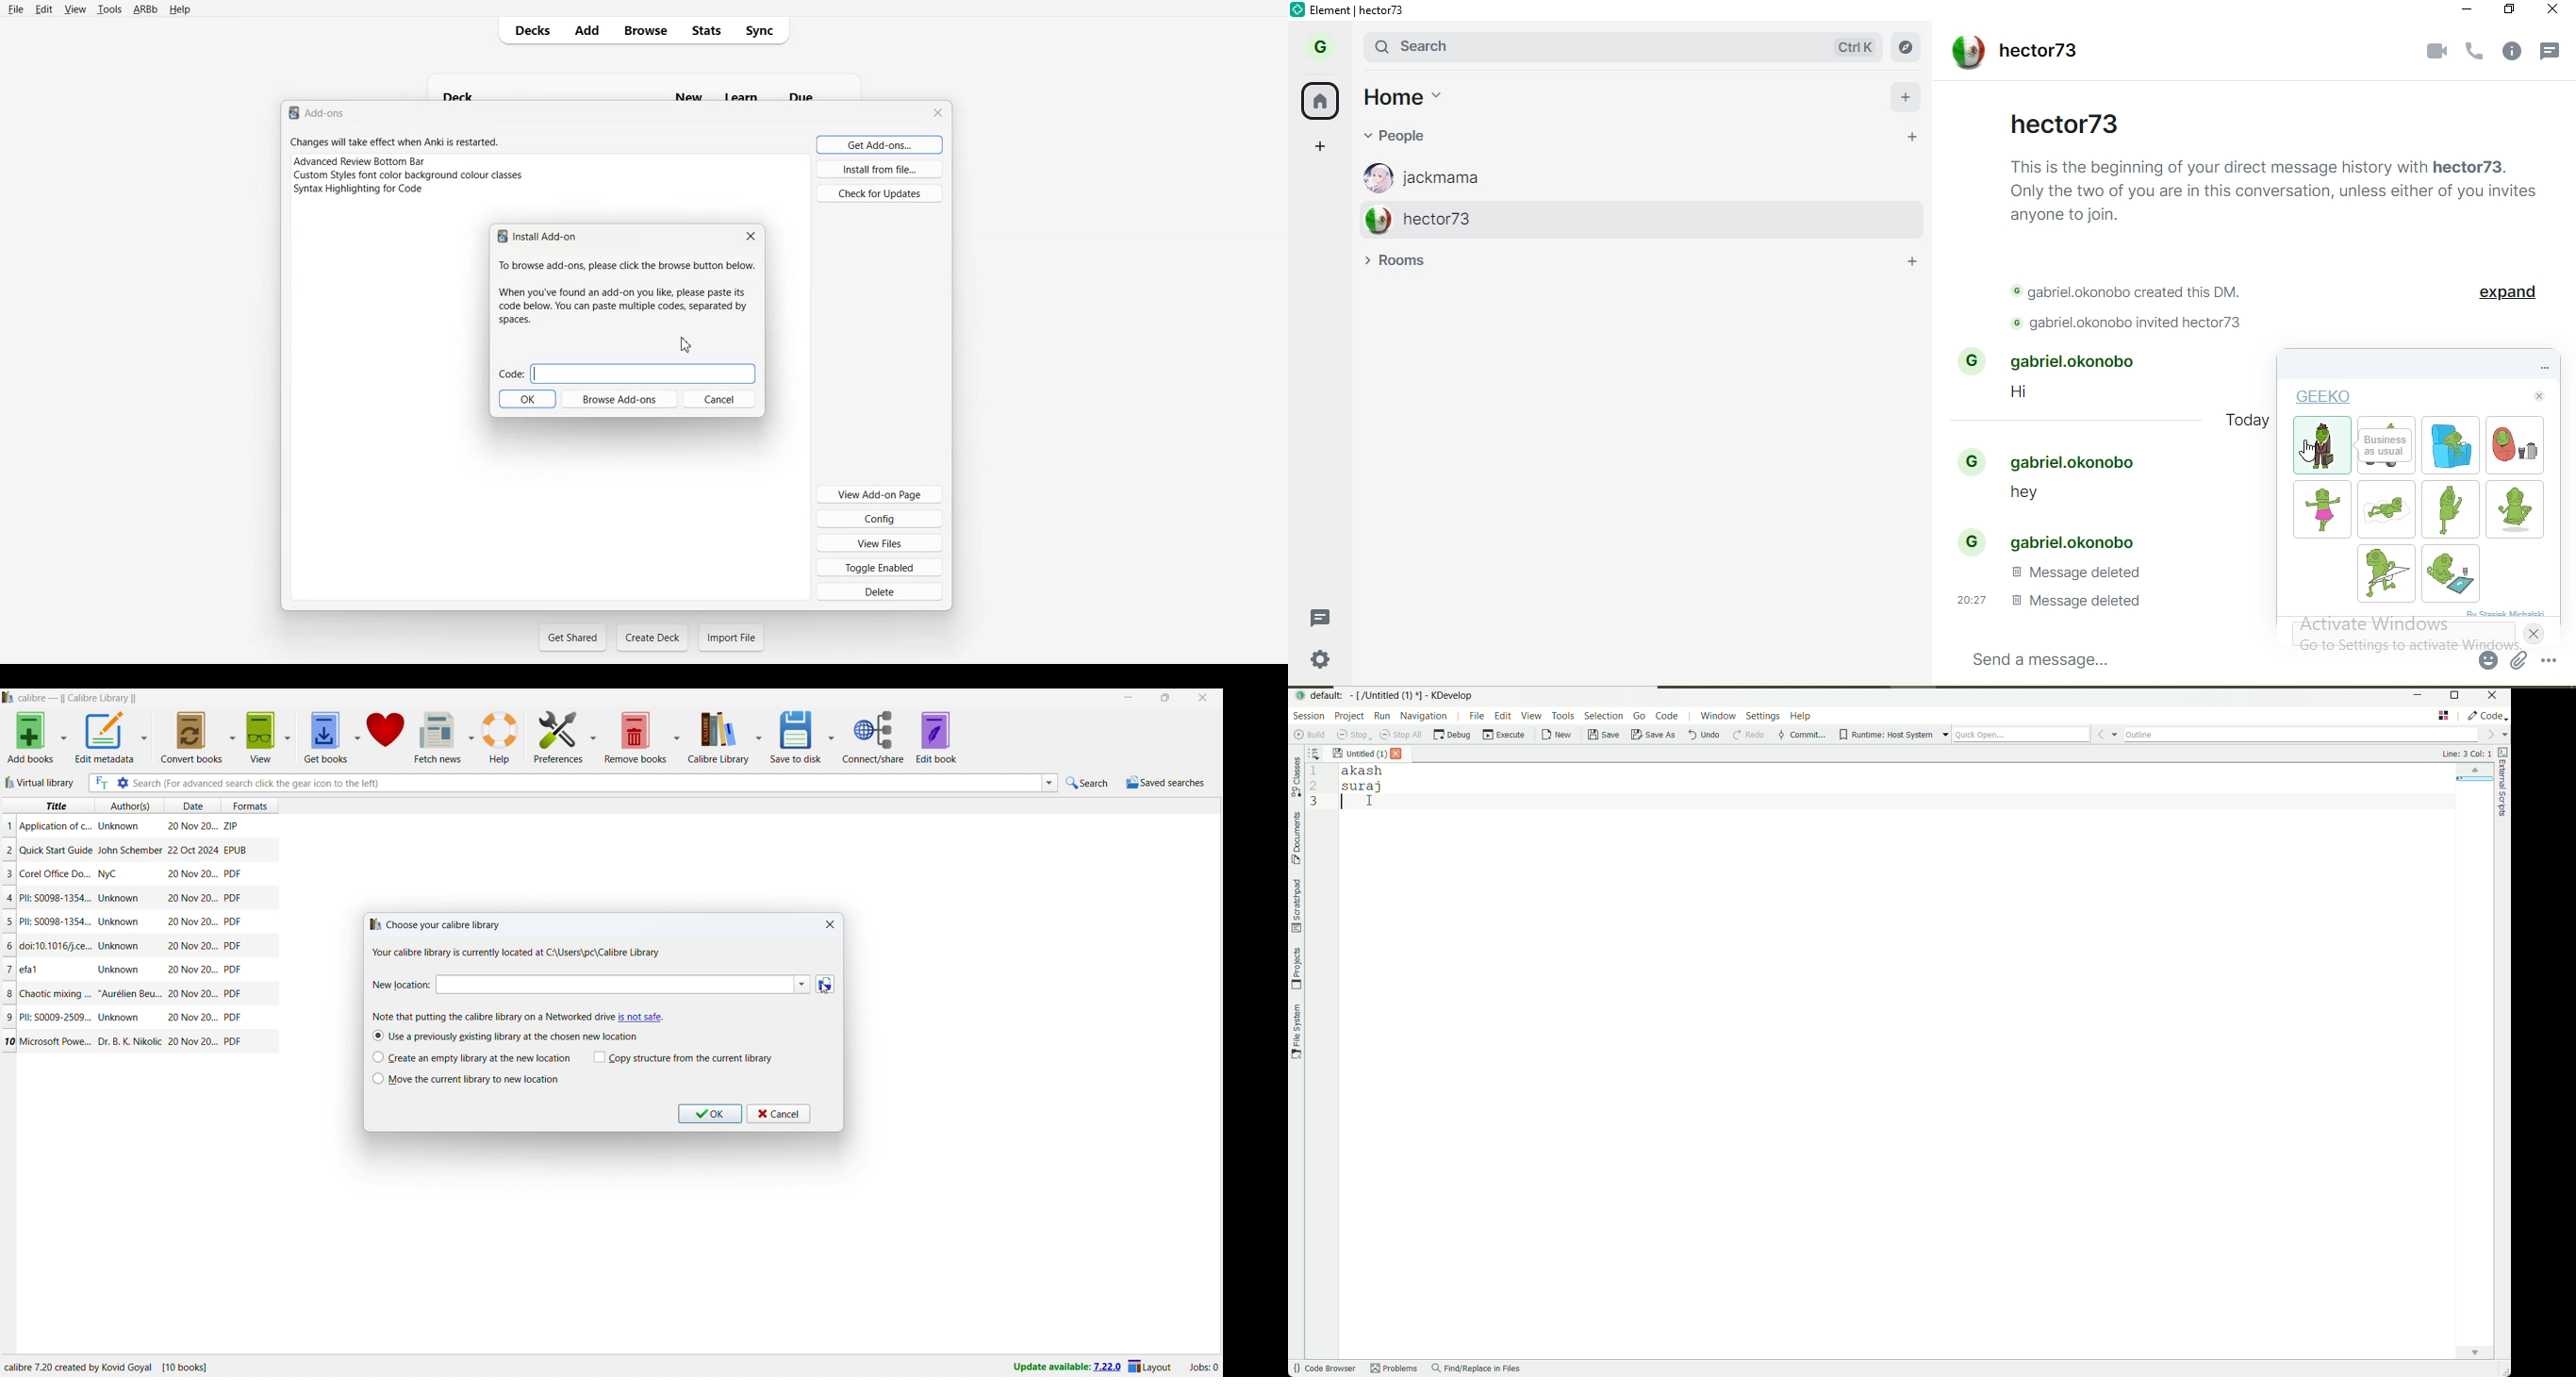 The width and height of the screenshot is (2576, 1400). Describe the element at coordinates (1089, 783) in the screenshot. I see `quick search` at that location.